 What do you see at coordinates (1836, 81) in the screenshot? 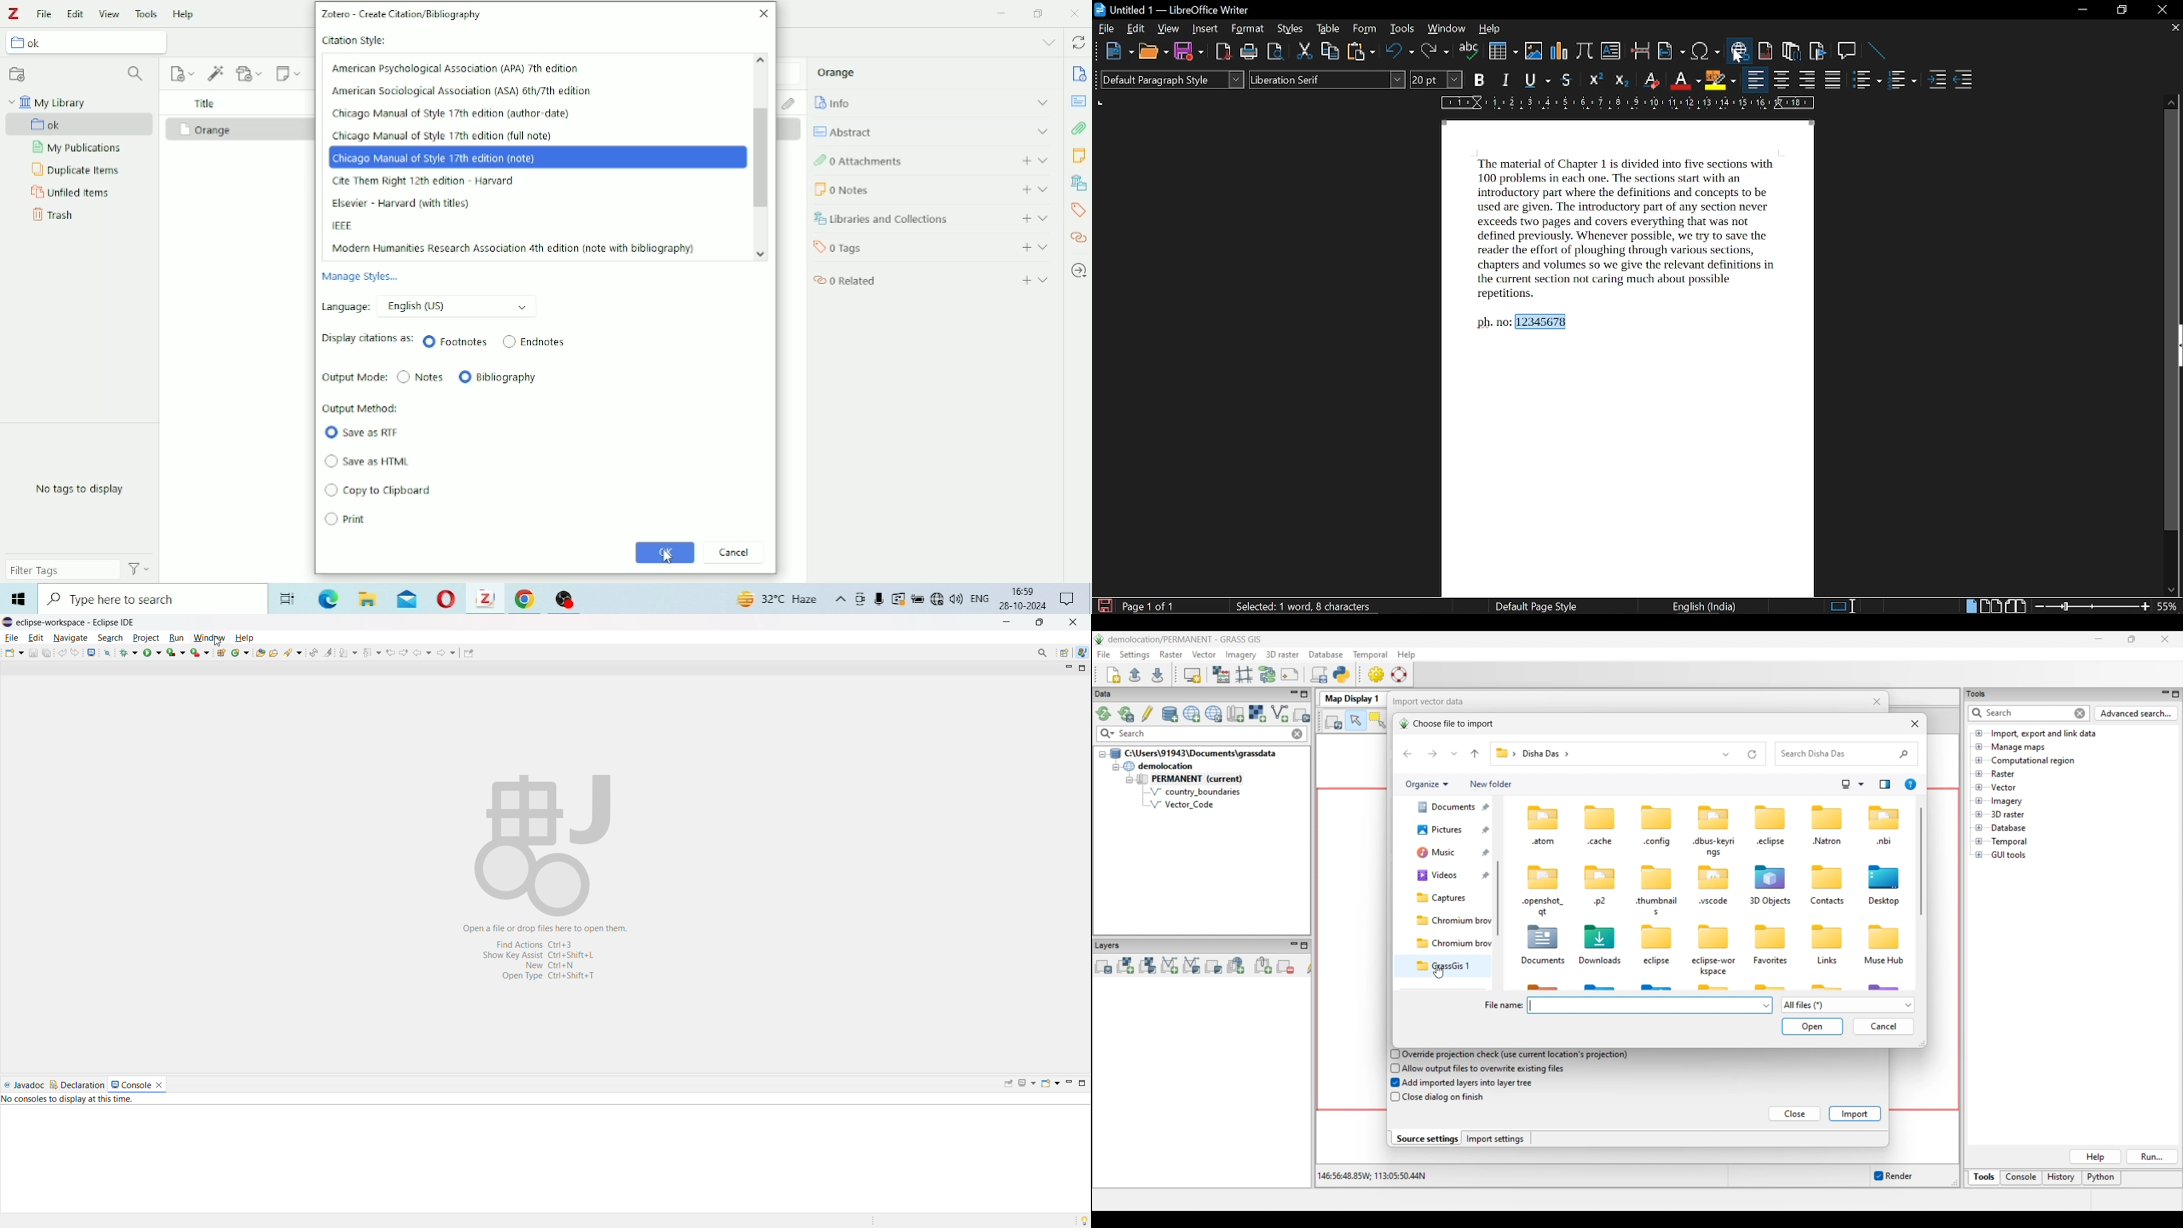
I see `justified` at bounding box center [1836, 81].